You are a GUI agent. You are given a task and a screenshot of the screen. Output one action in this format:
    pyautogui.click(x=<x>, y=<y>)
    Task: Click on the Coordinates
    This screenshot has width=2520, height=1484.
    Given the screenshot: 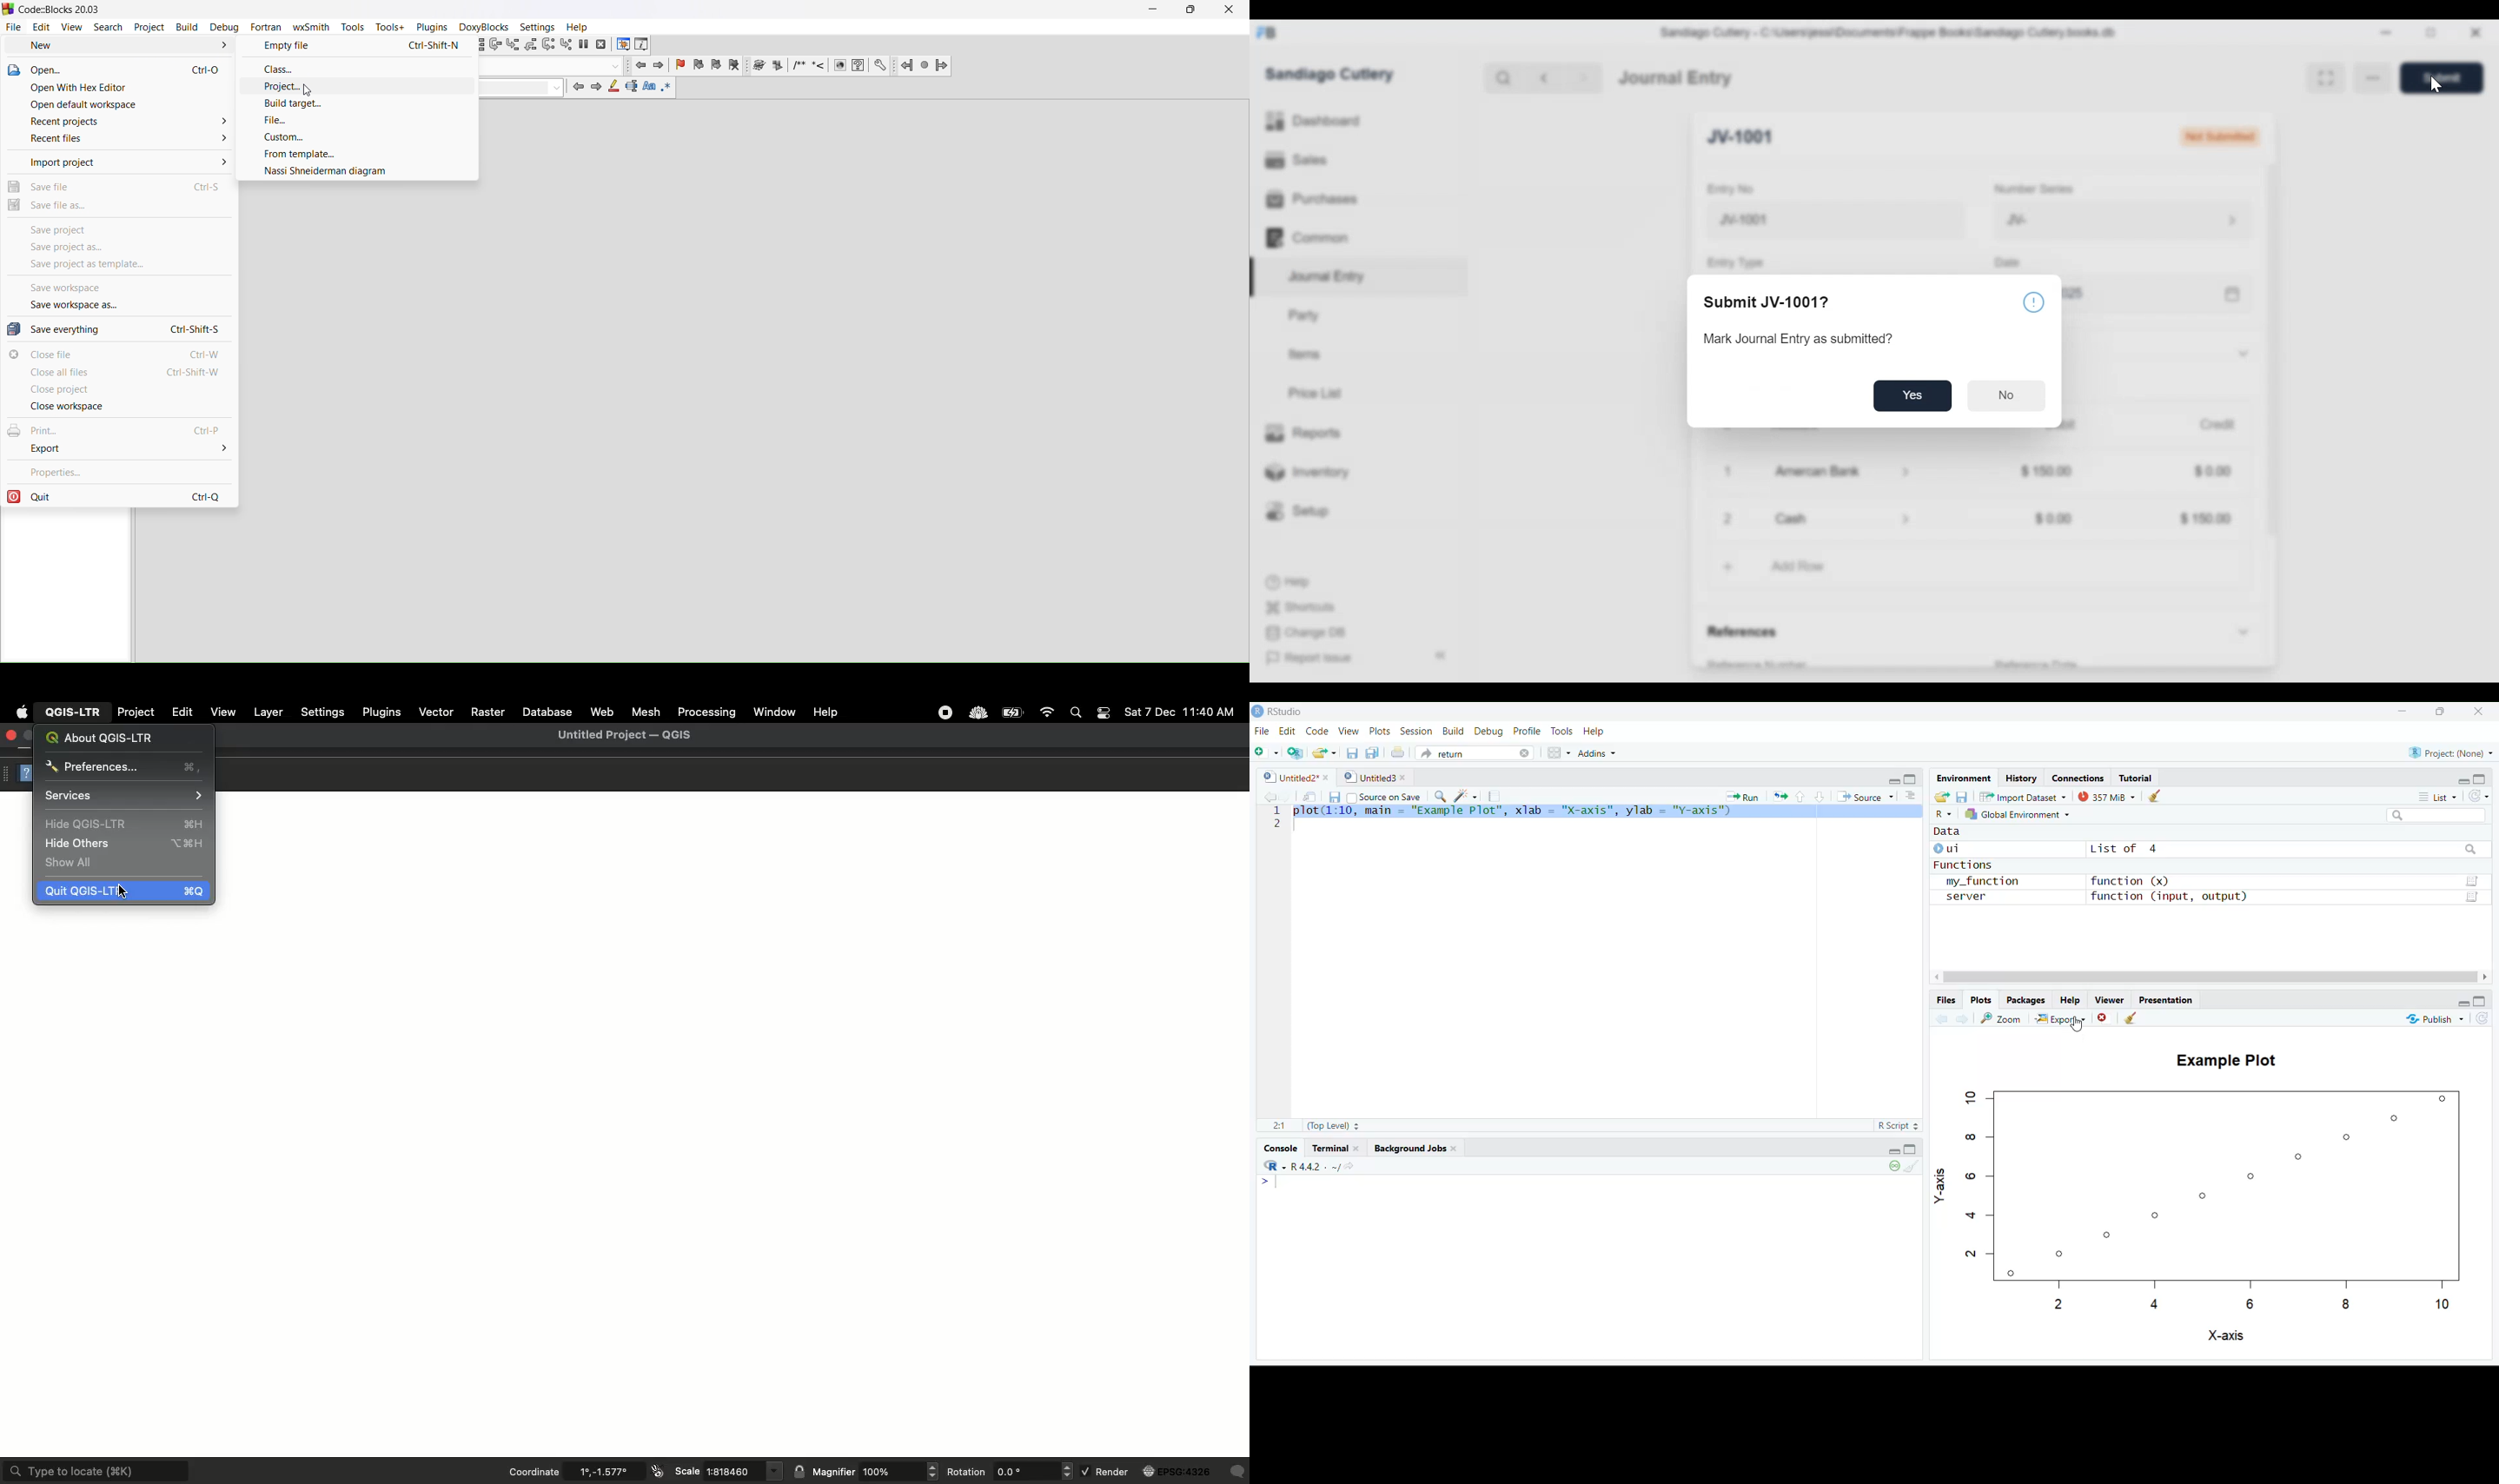 What is the action you would take?
    pyautogui.click(x=2079, y=778)
    